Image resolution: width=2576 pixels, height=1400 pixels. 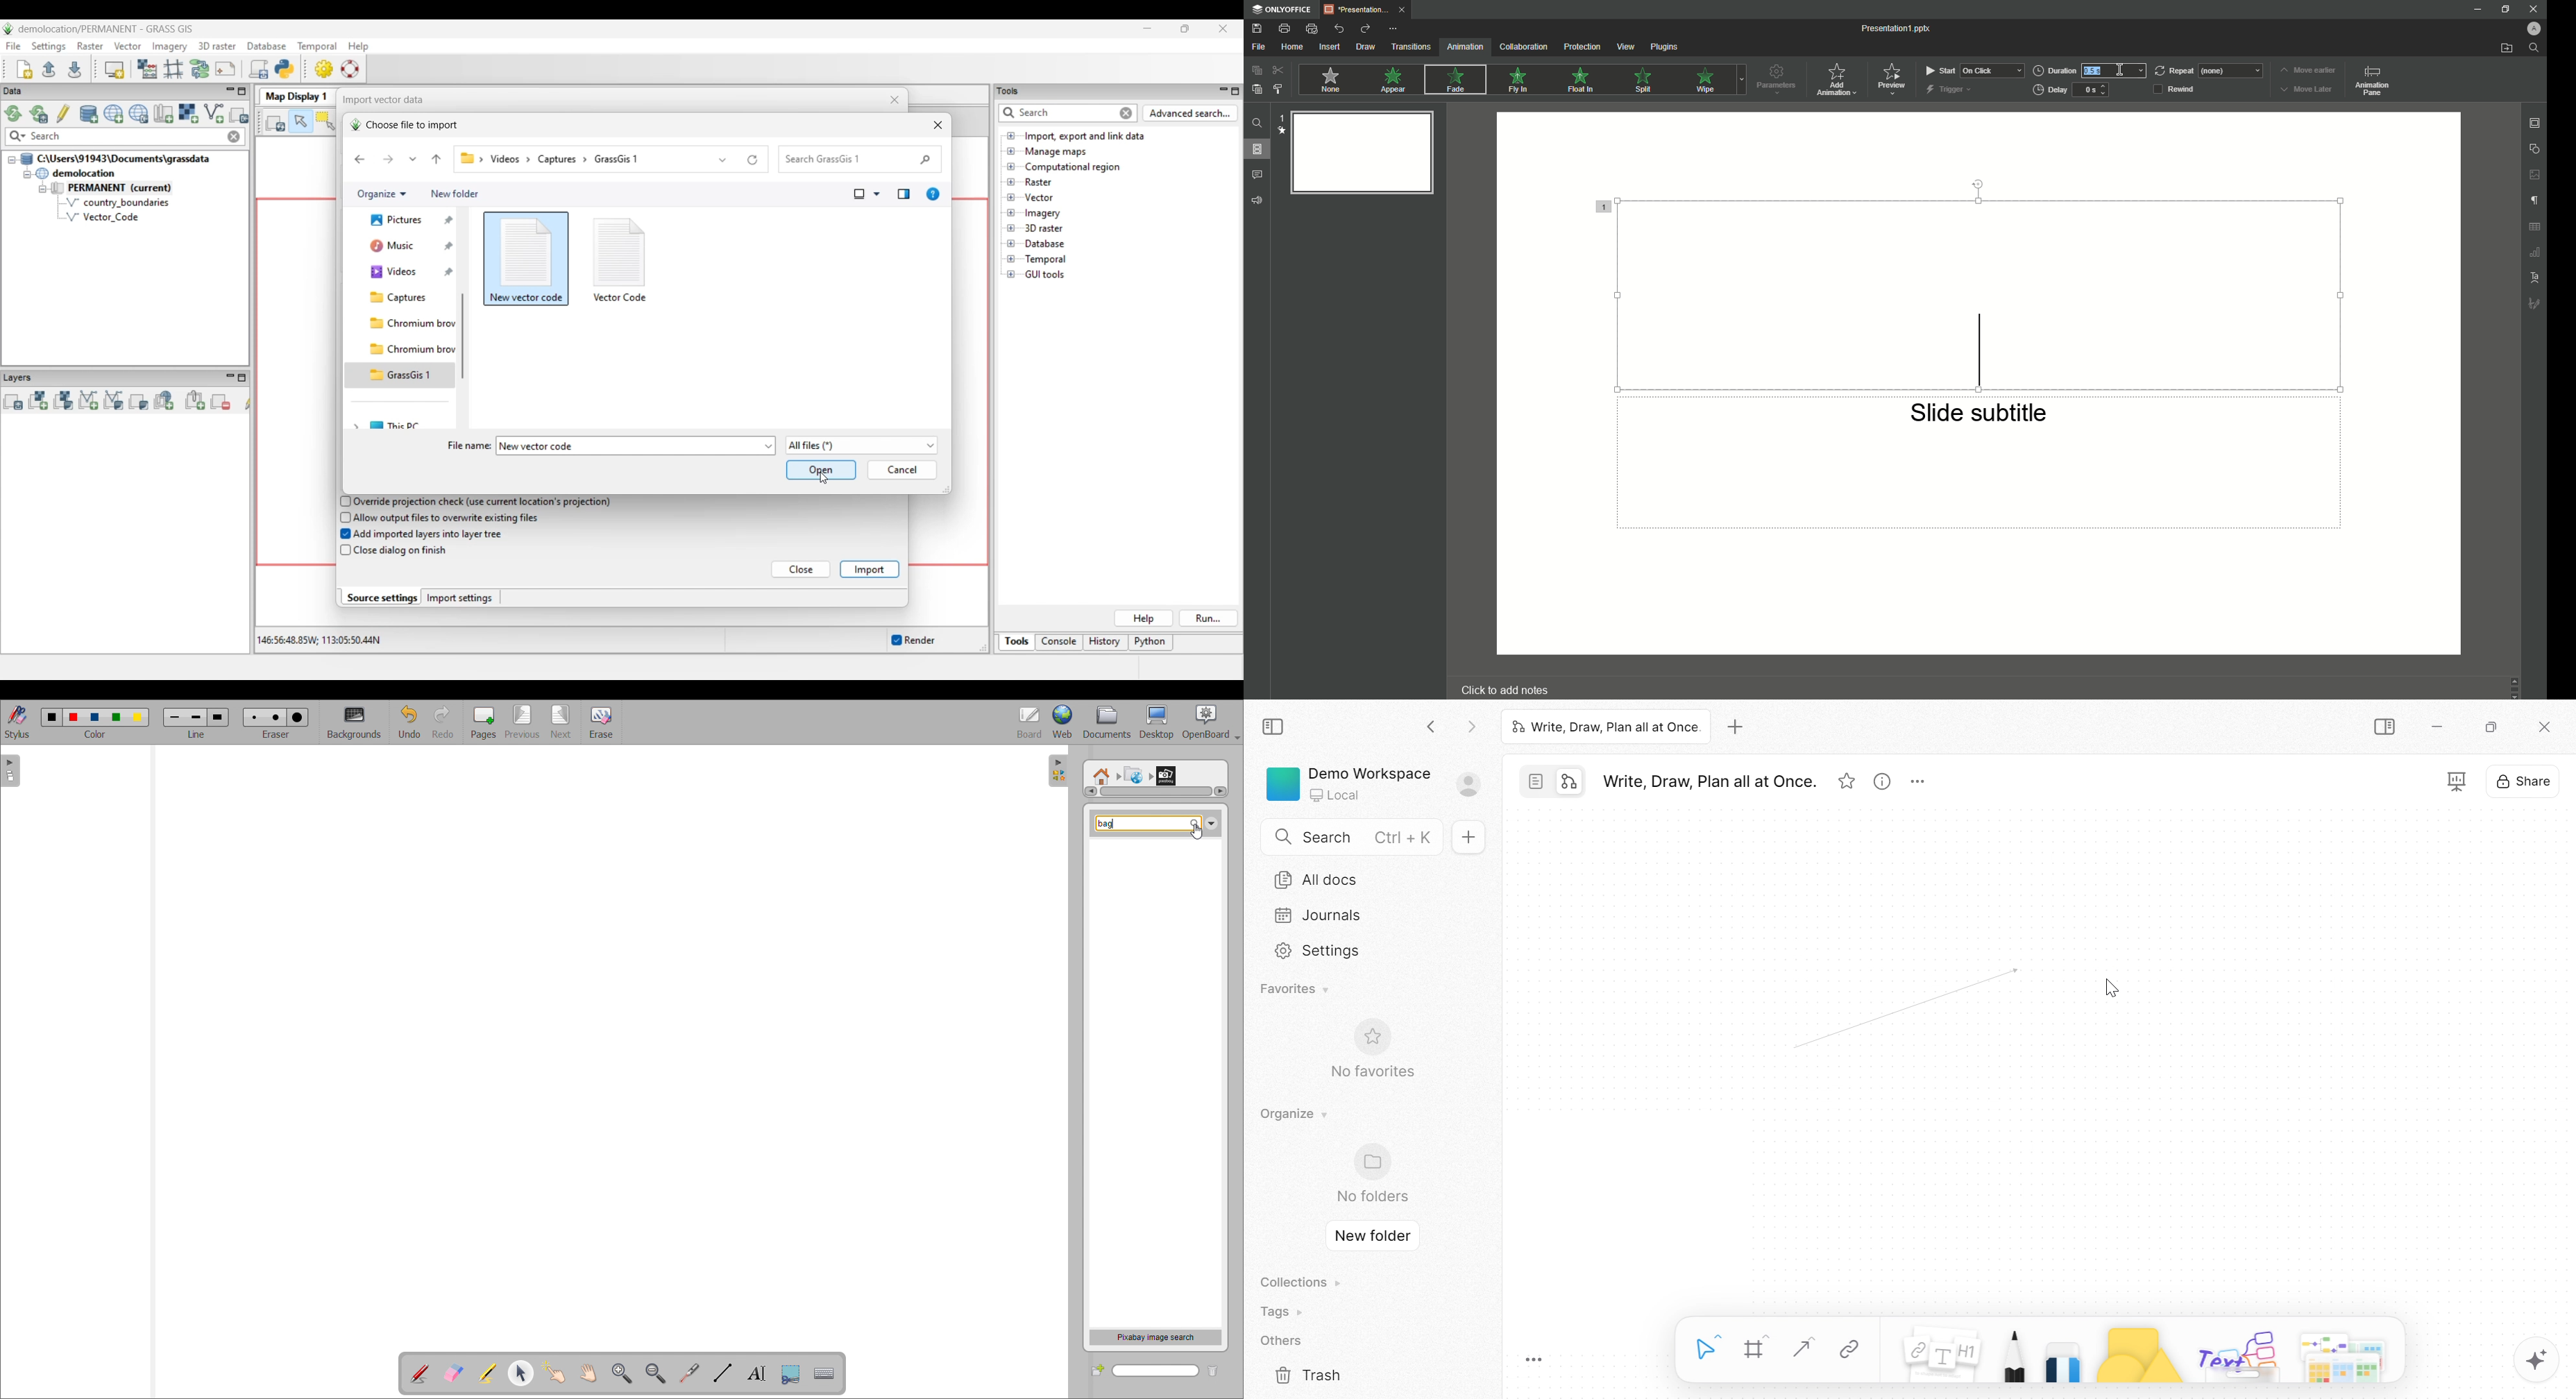 What do you see at coordinates (1257, 200) in the screenshot?
I see `Feedback` at bounding box center [1257, 200].